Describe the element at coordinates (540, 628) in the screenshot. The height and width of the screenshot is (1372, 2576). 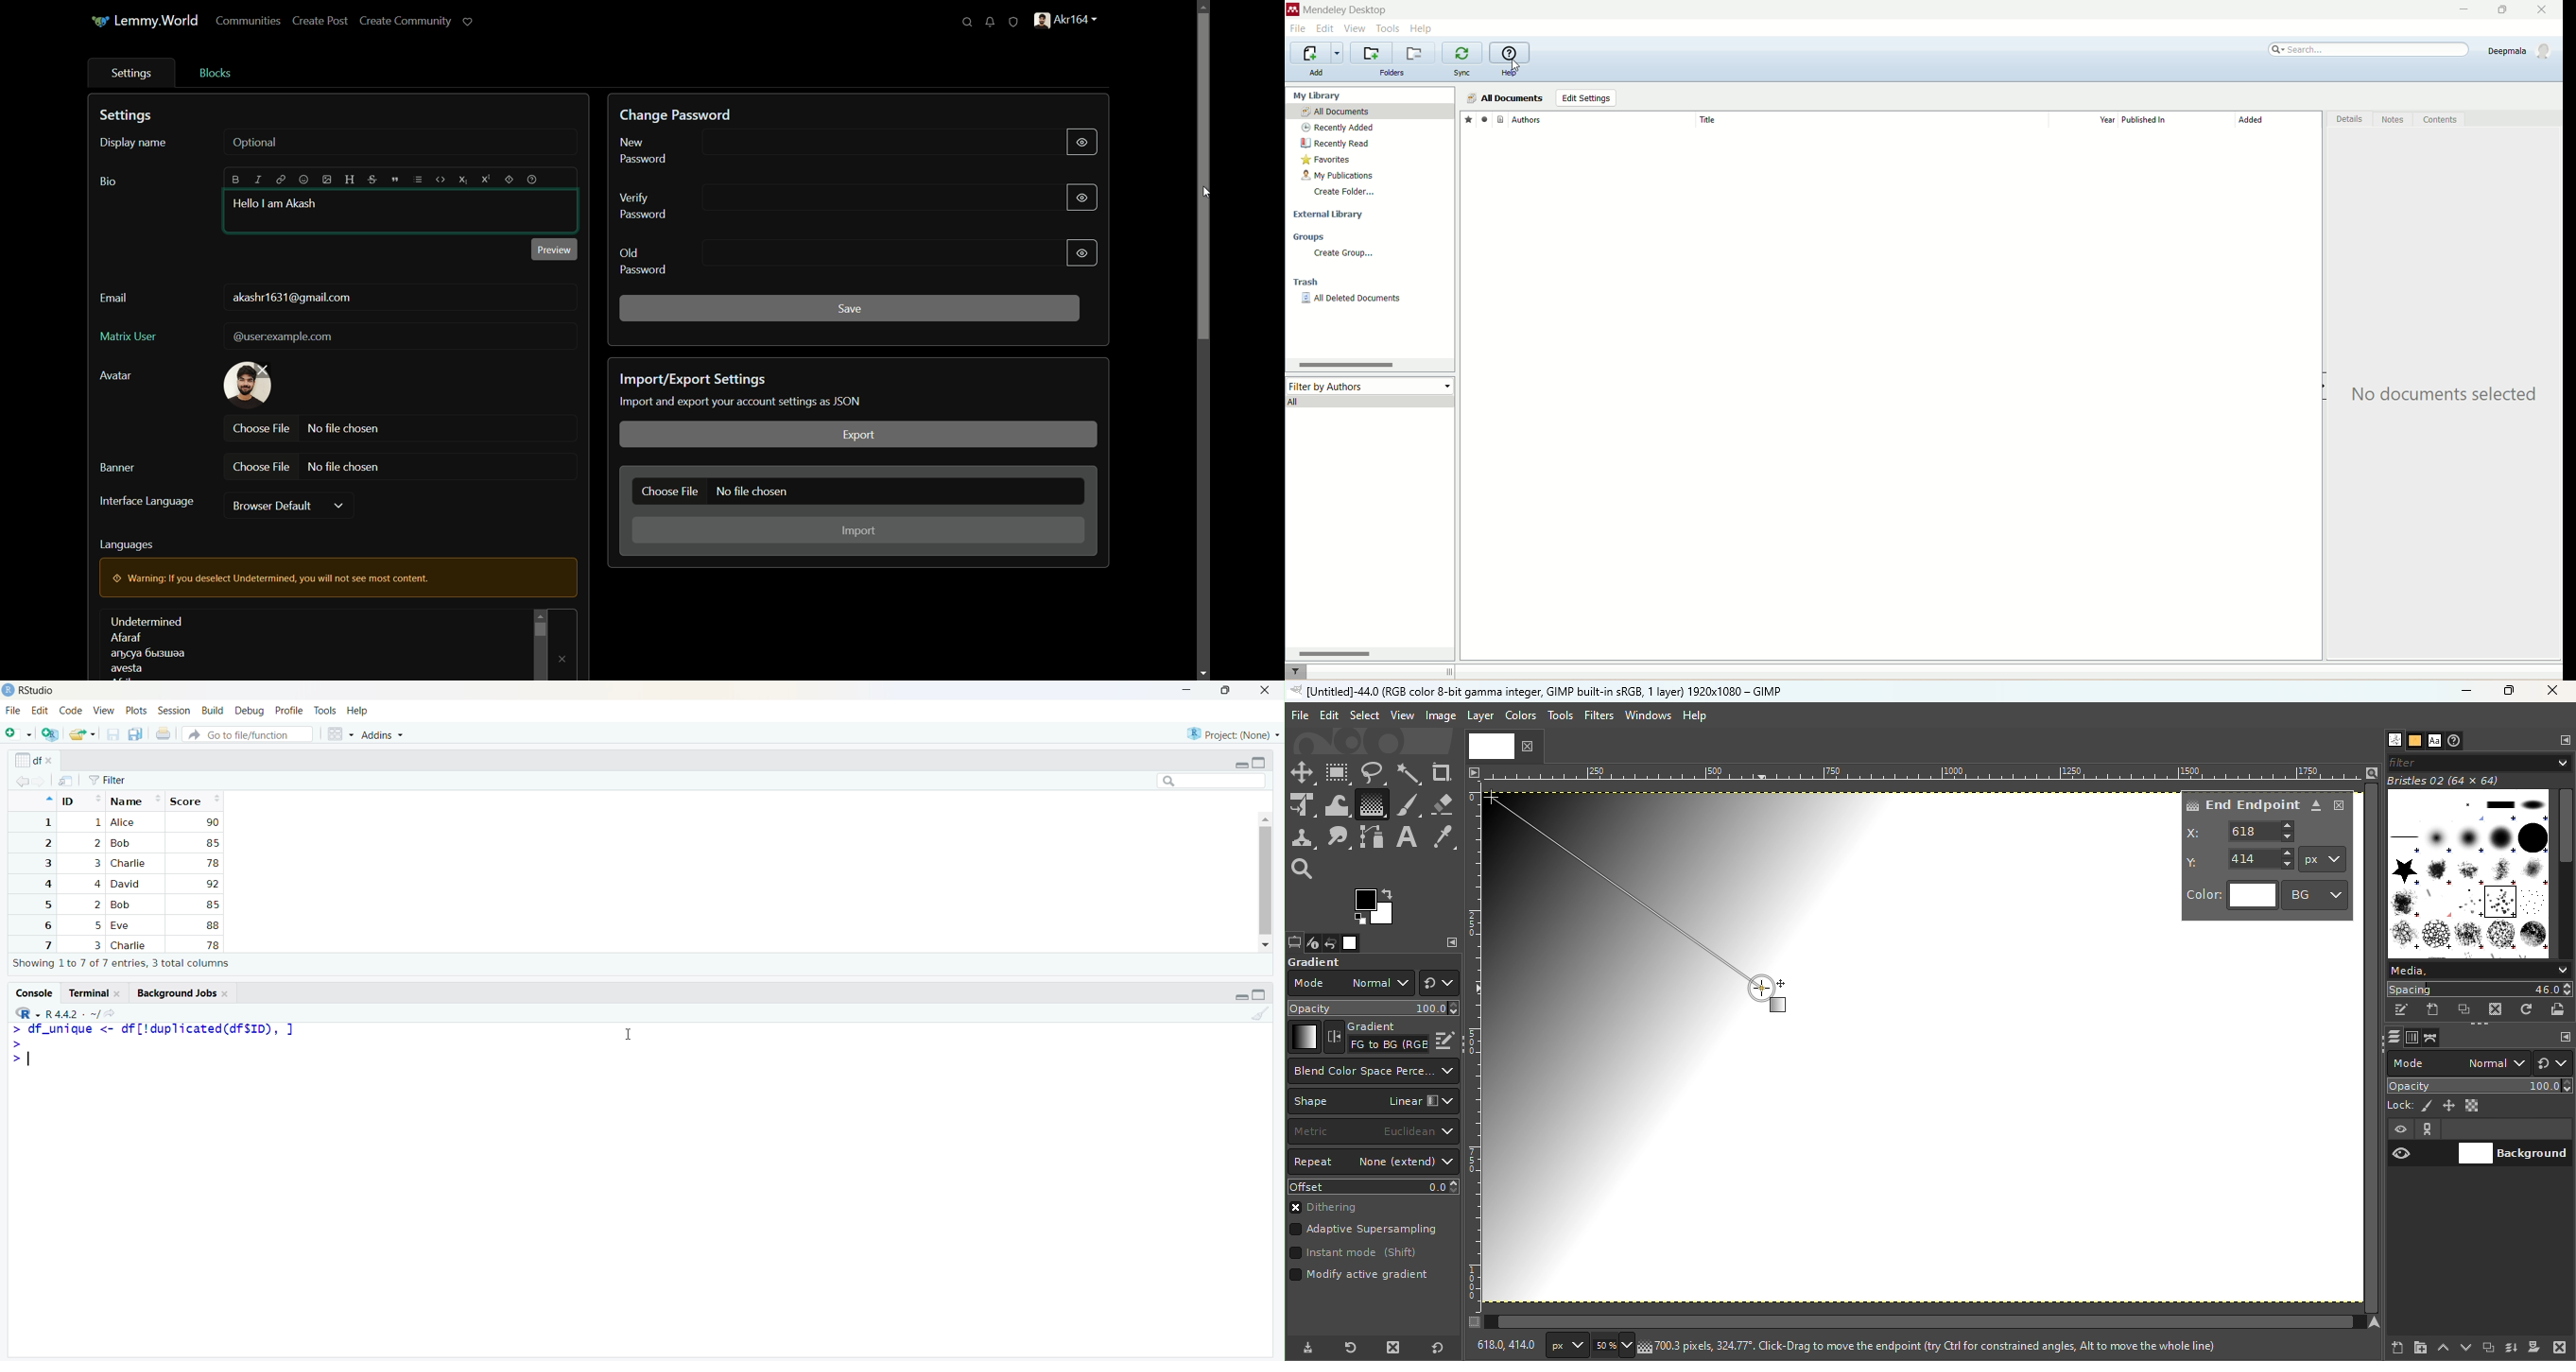
I see `scroll bar` at that location.